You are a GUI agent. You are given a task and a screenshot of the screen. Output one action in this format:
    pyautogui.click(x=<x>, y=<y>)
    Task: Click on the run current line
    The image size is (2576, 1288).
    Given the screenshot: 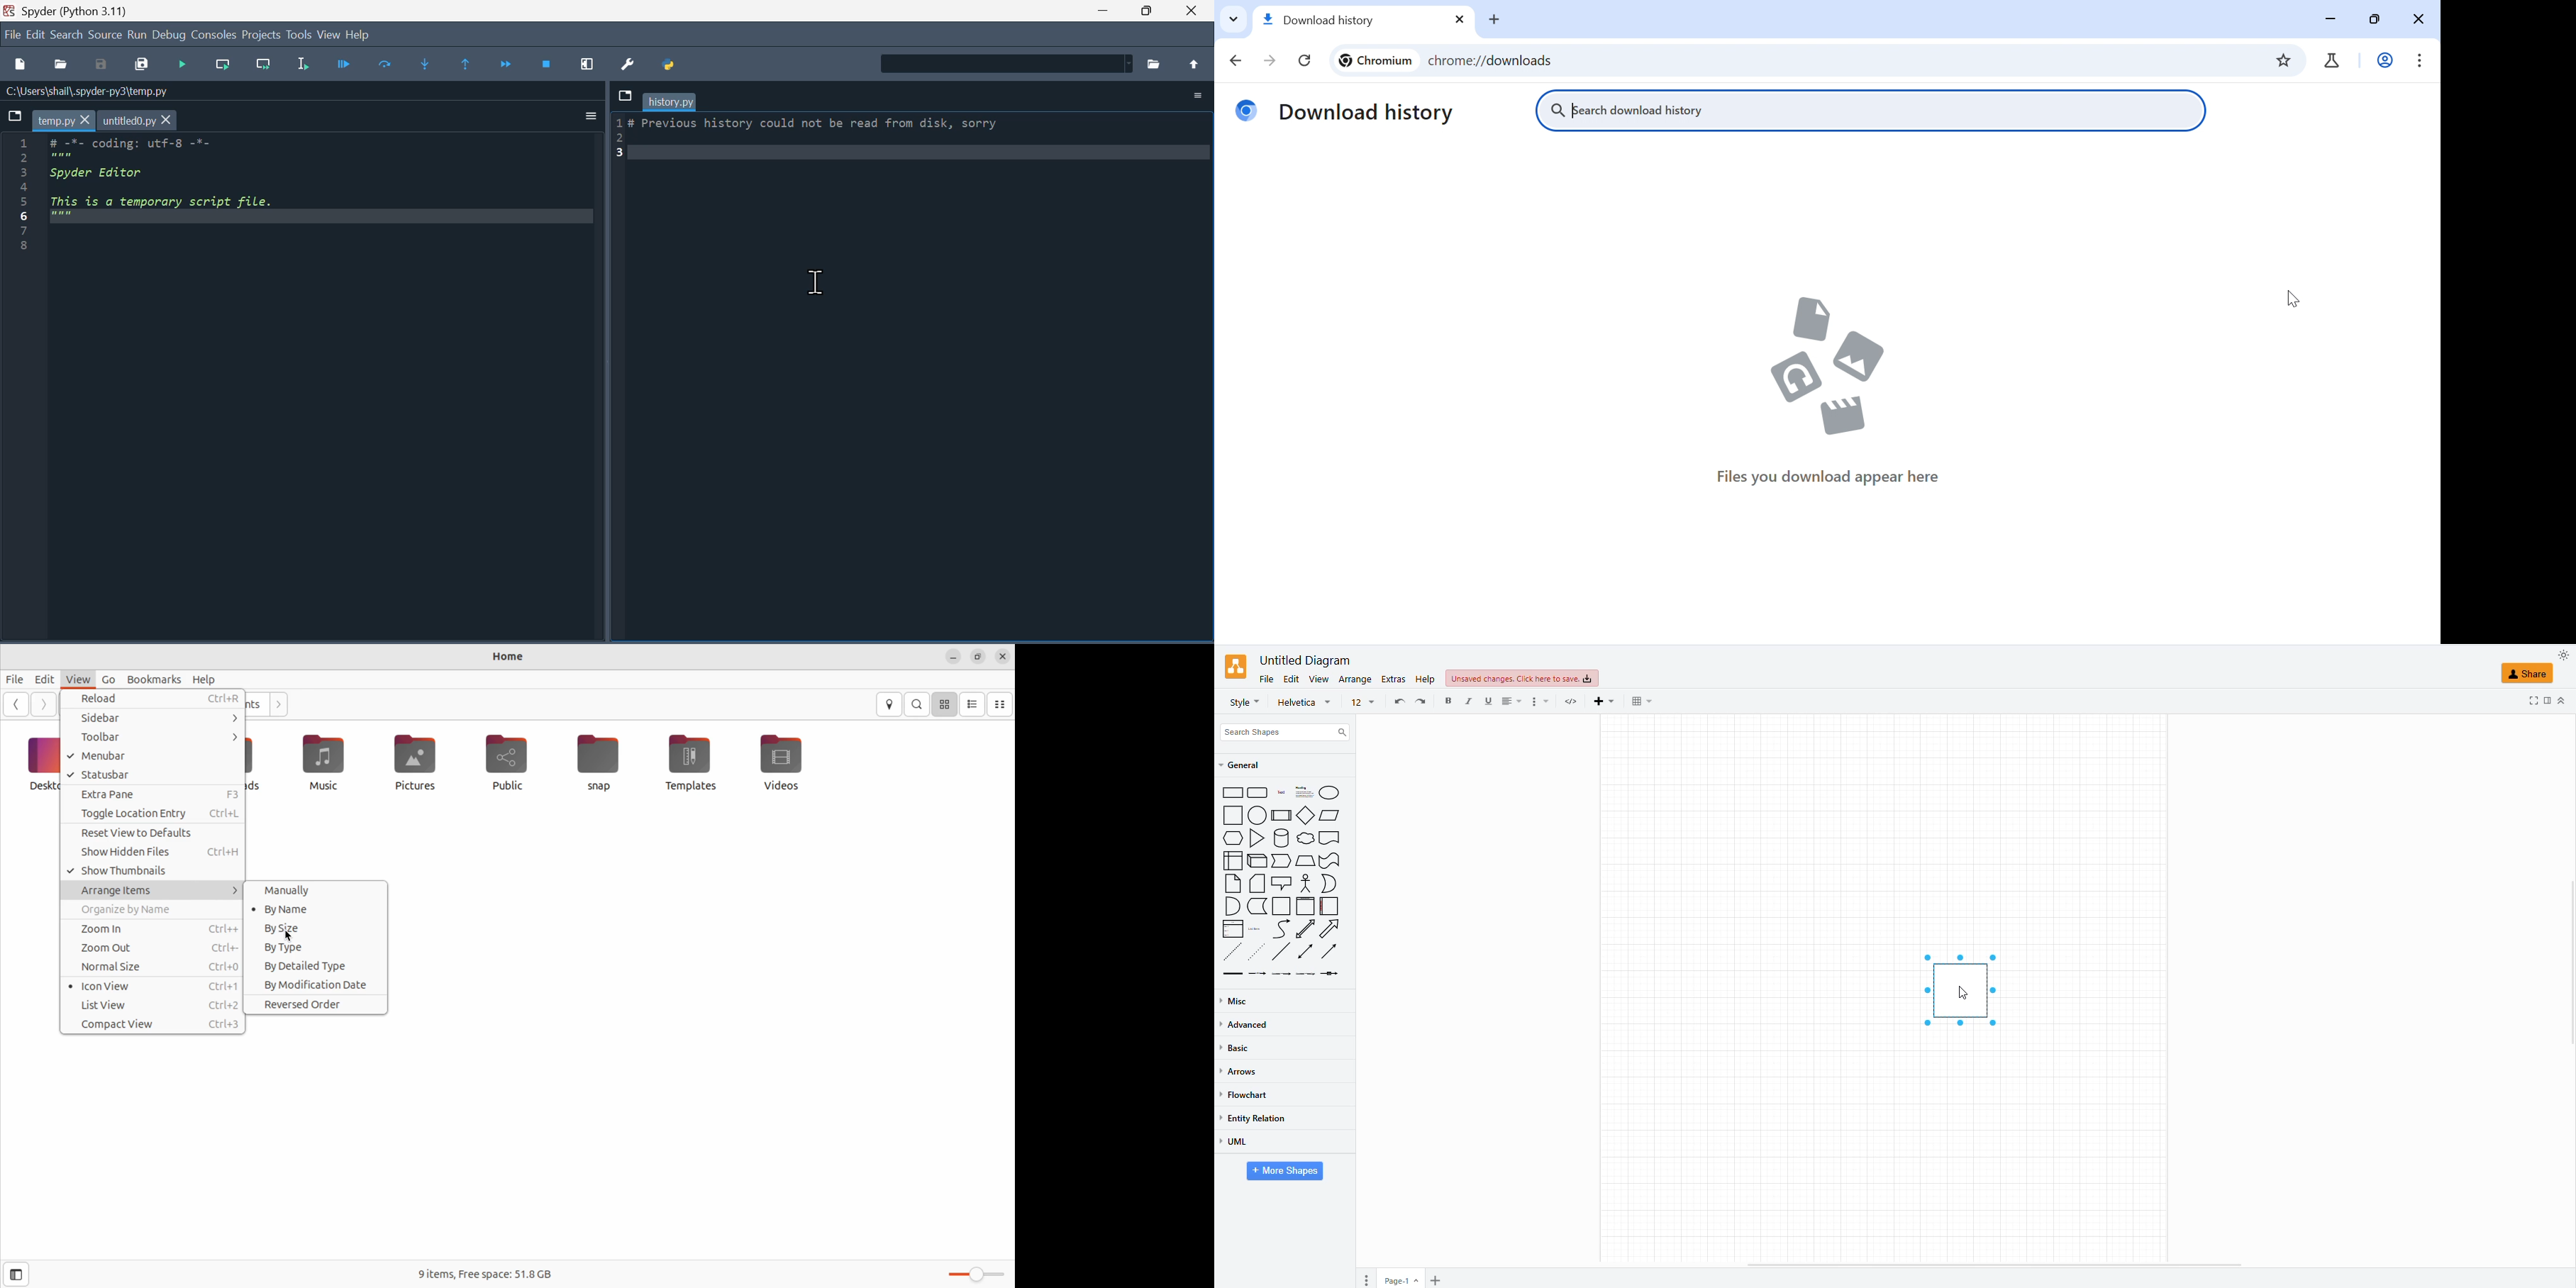 What is the action you would take?
    pyautogui.click(x=223, y=63)
    